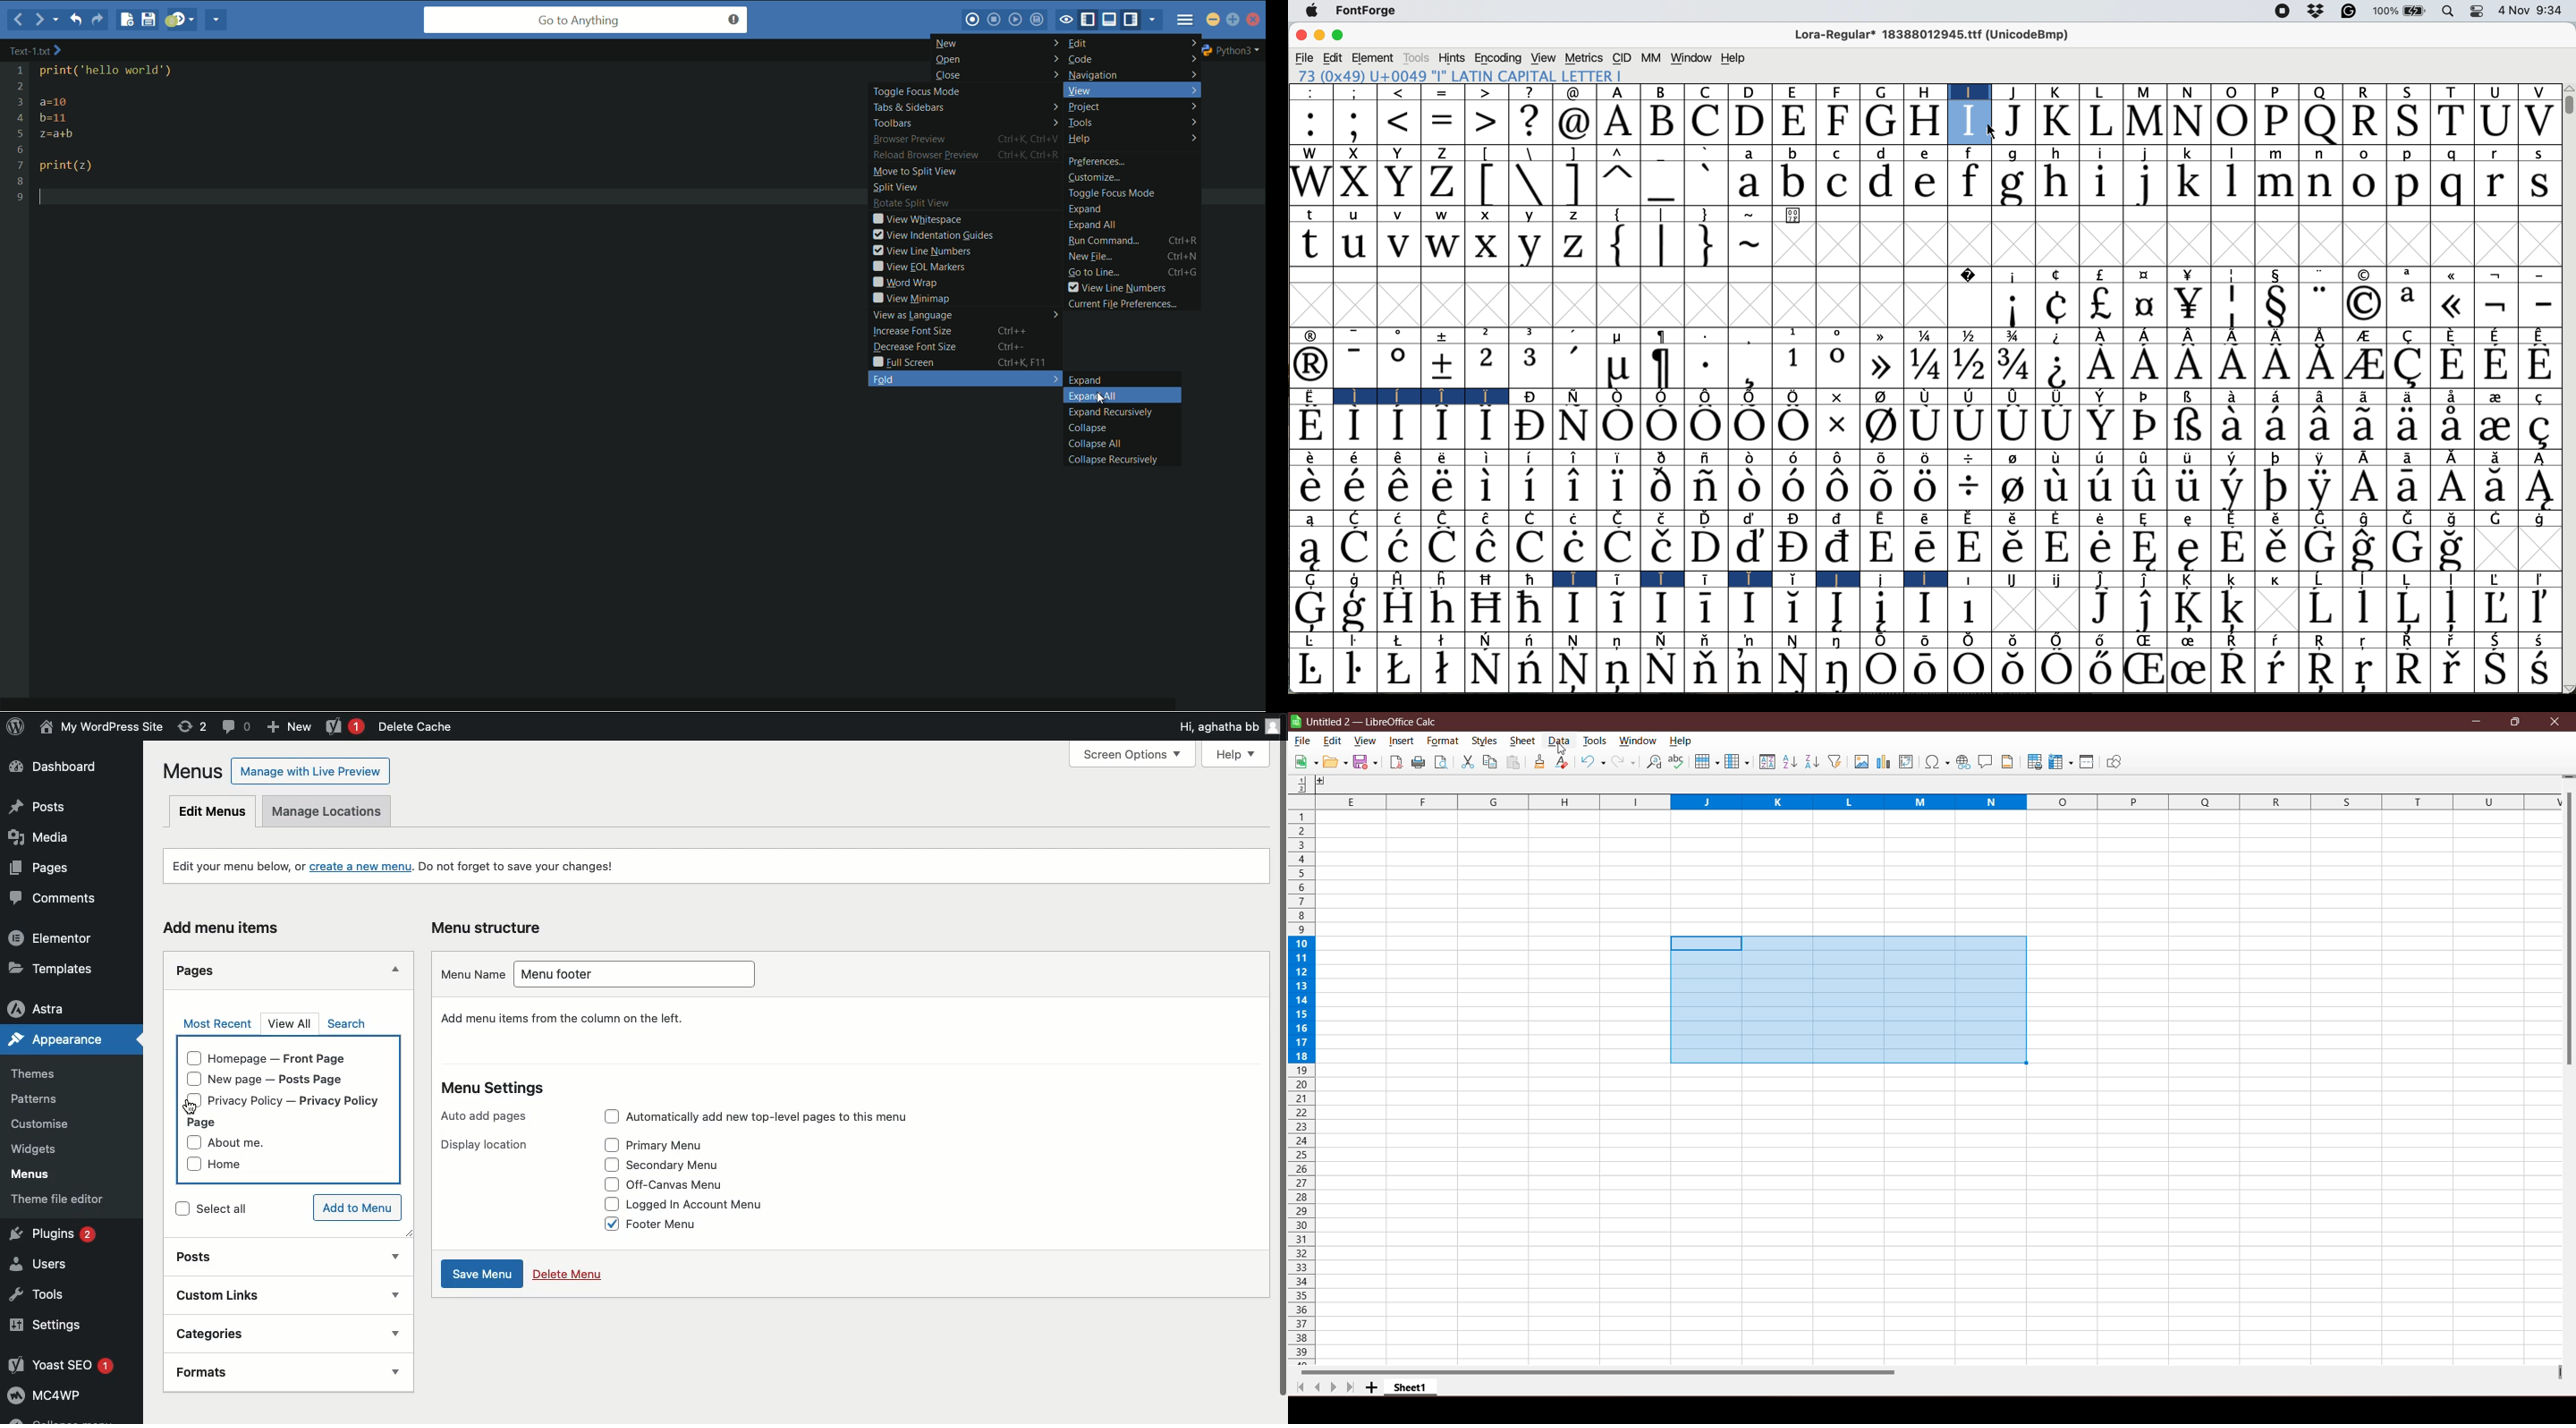 Image resolution: width=2576 pixels, height=1428 pixels. What do you see at coordinates (1577, 395) in the screenshot?
I see `Symbol` at bounding box center [1577, 395].